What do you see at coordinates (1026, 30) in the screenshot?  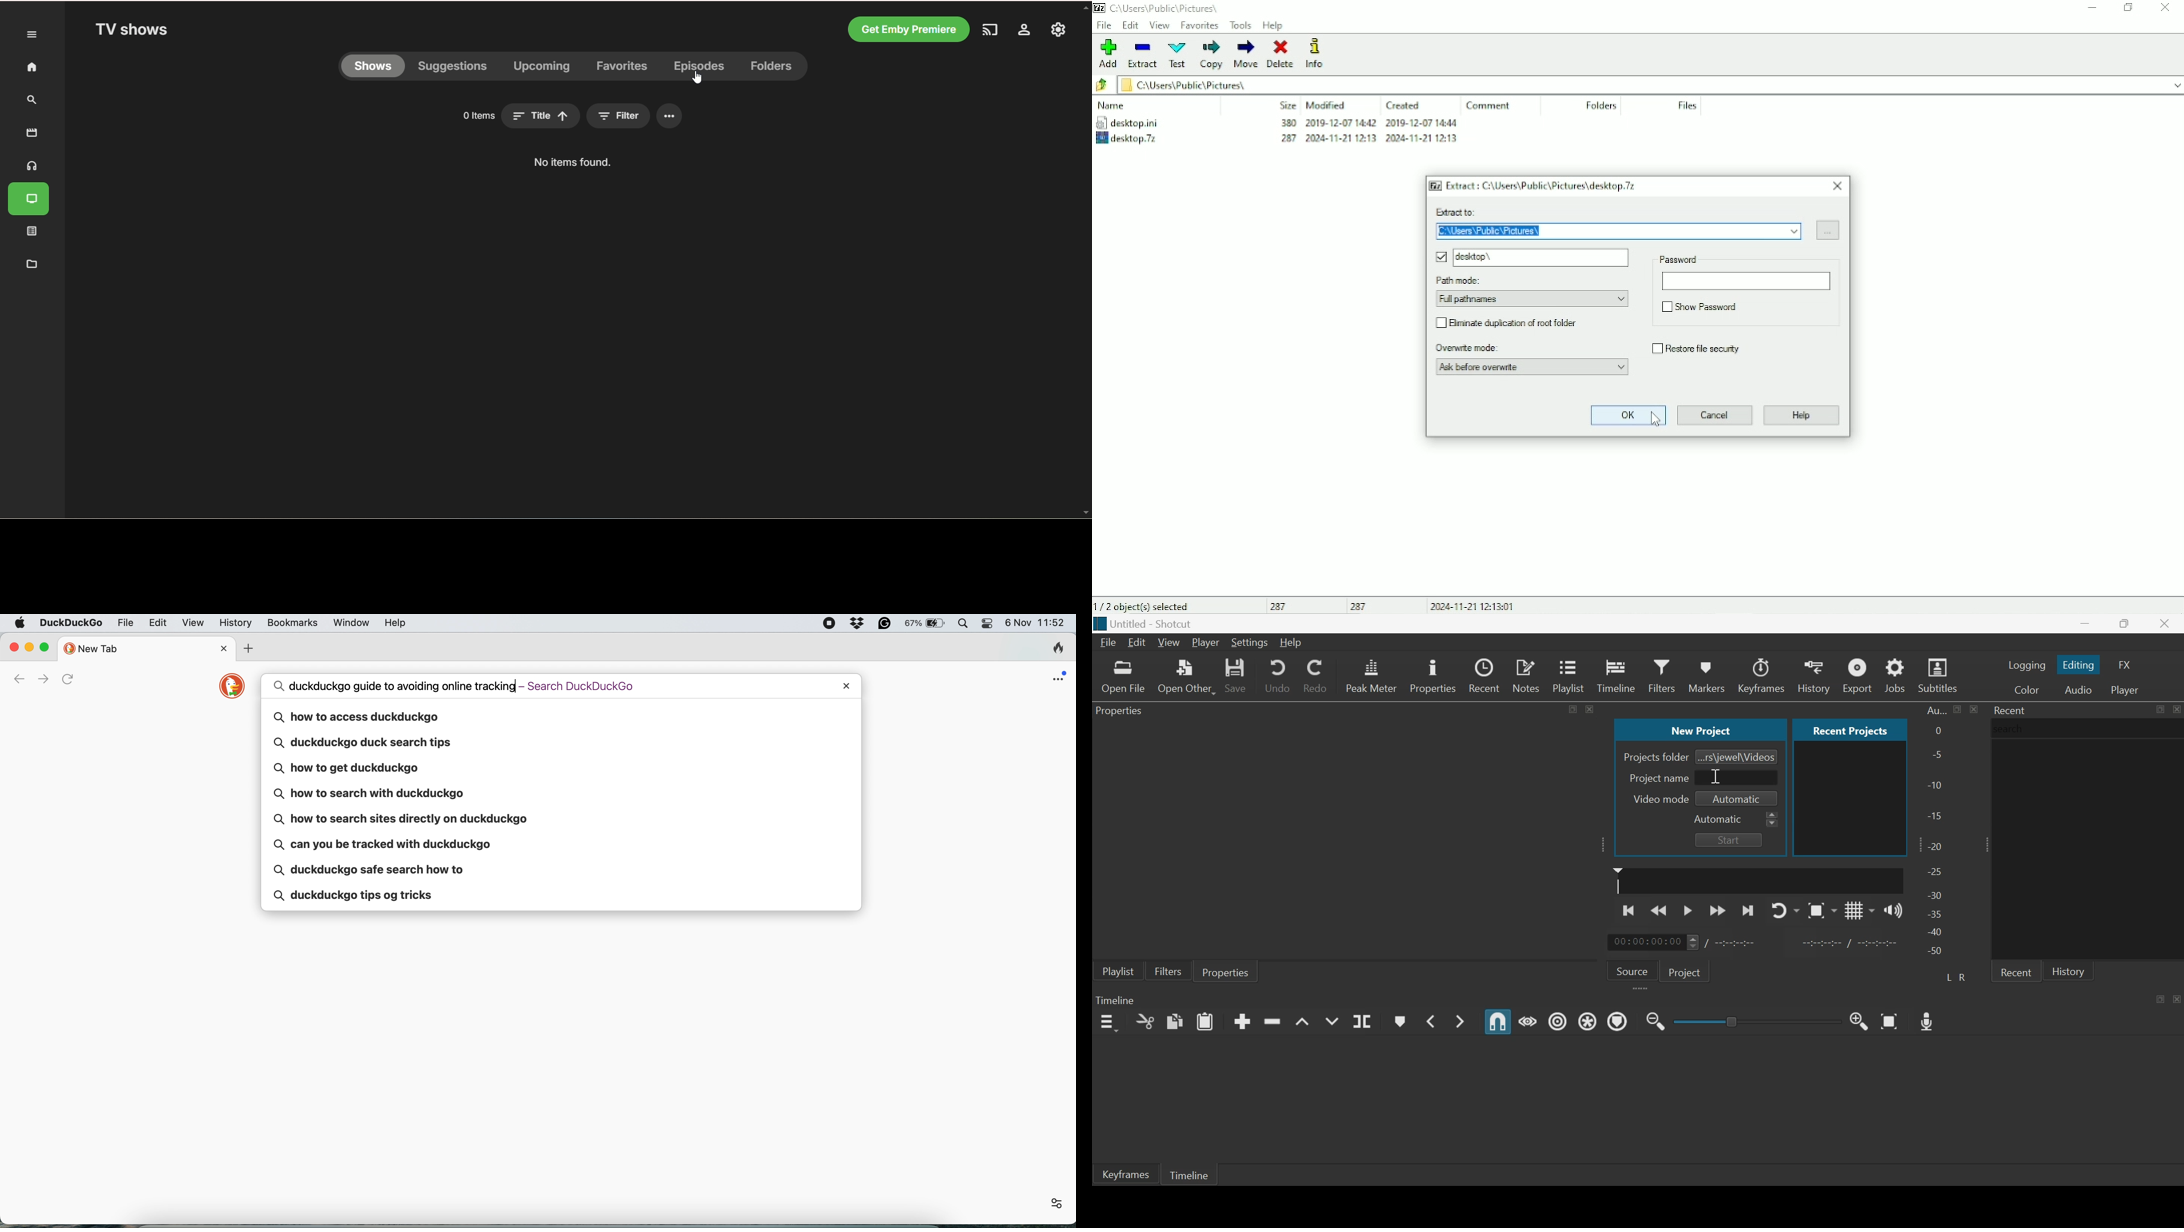 I see `settings` at bounding box center [1026, 30].